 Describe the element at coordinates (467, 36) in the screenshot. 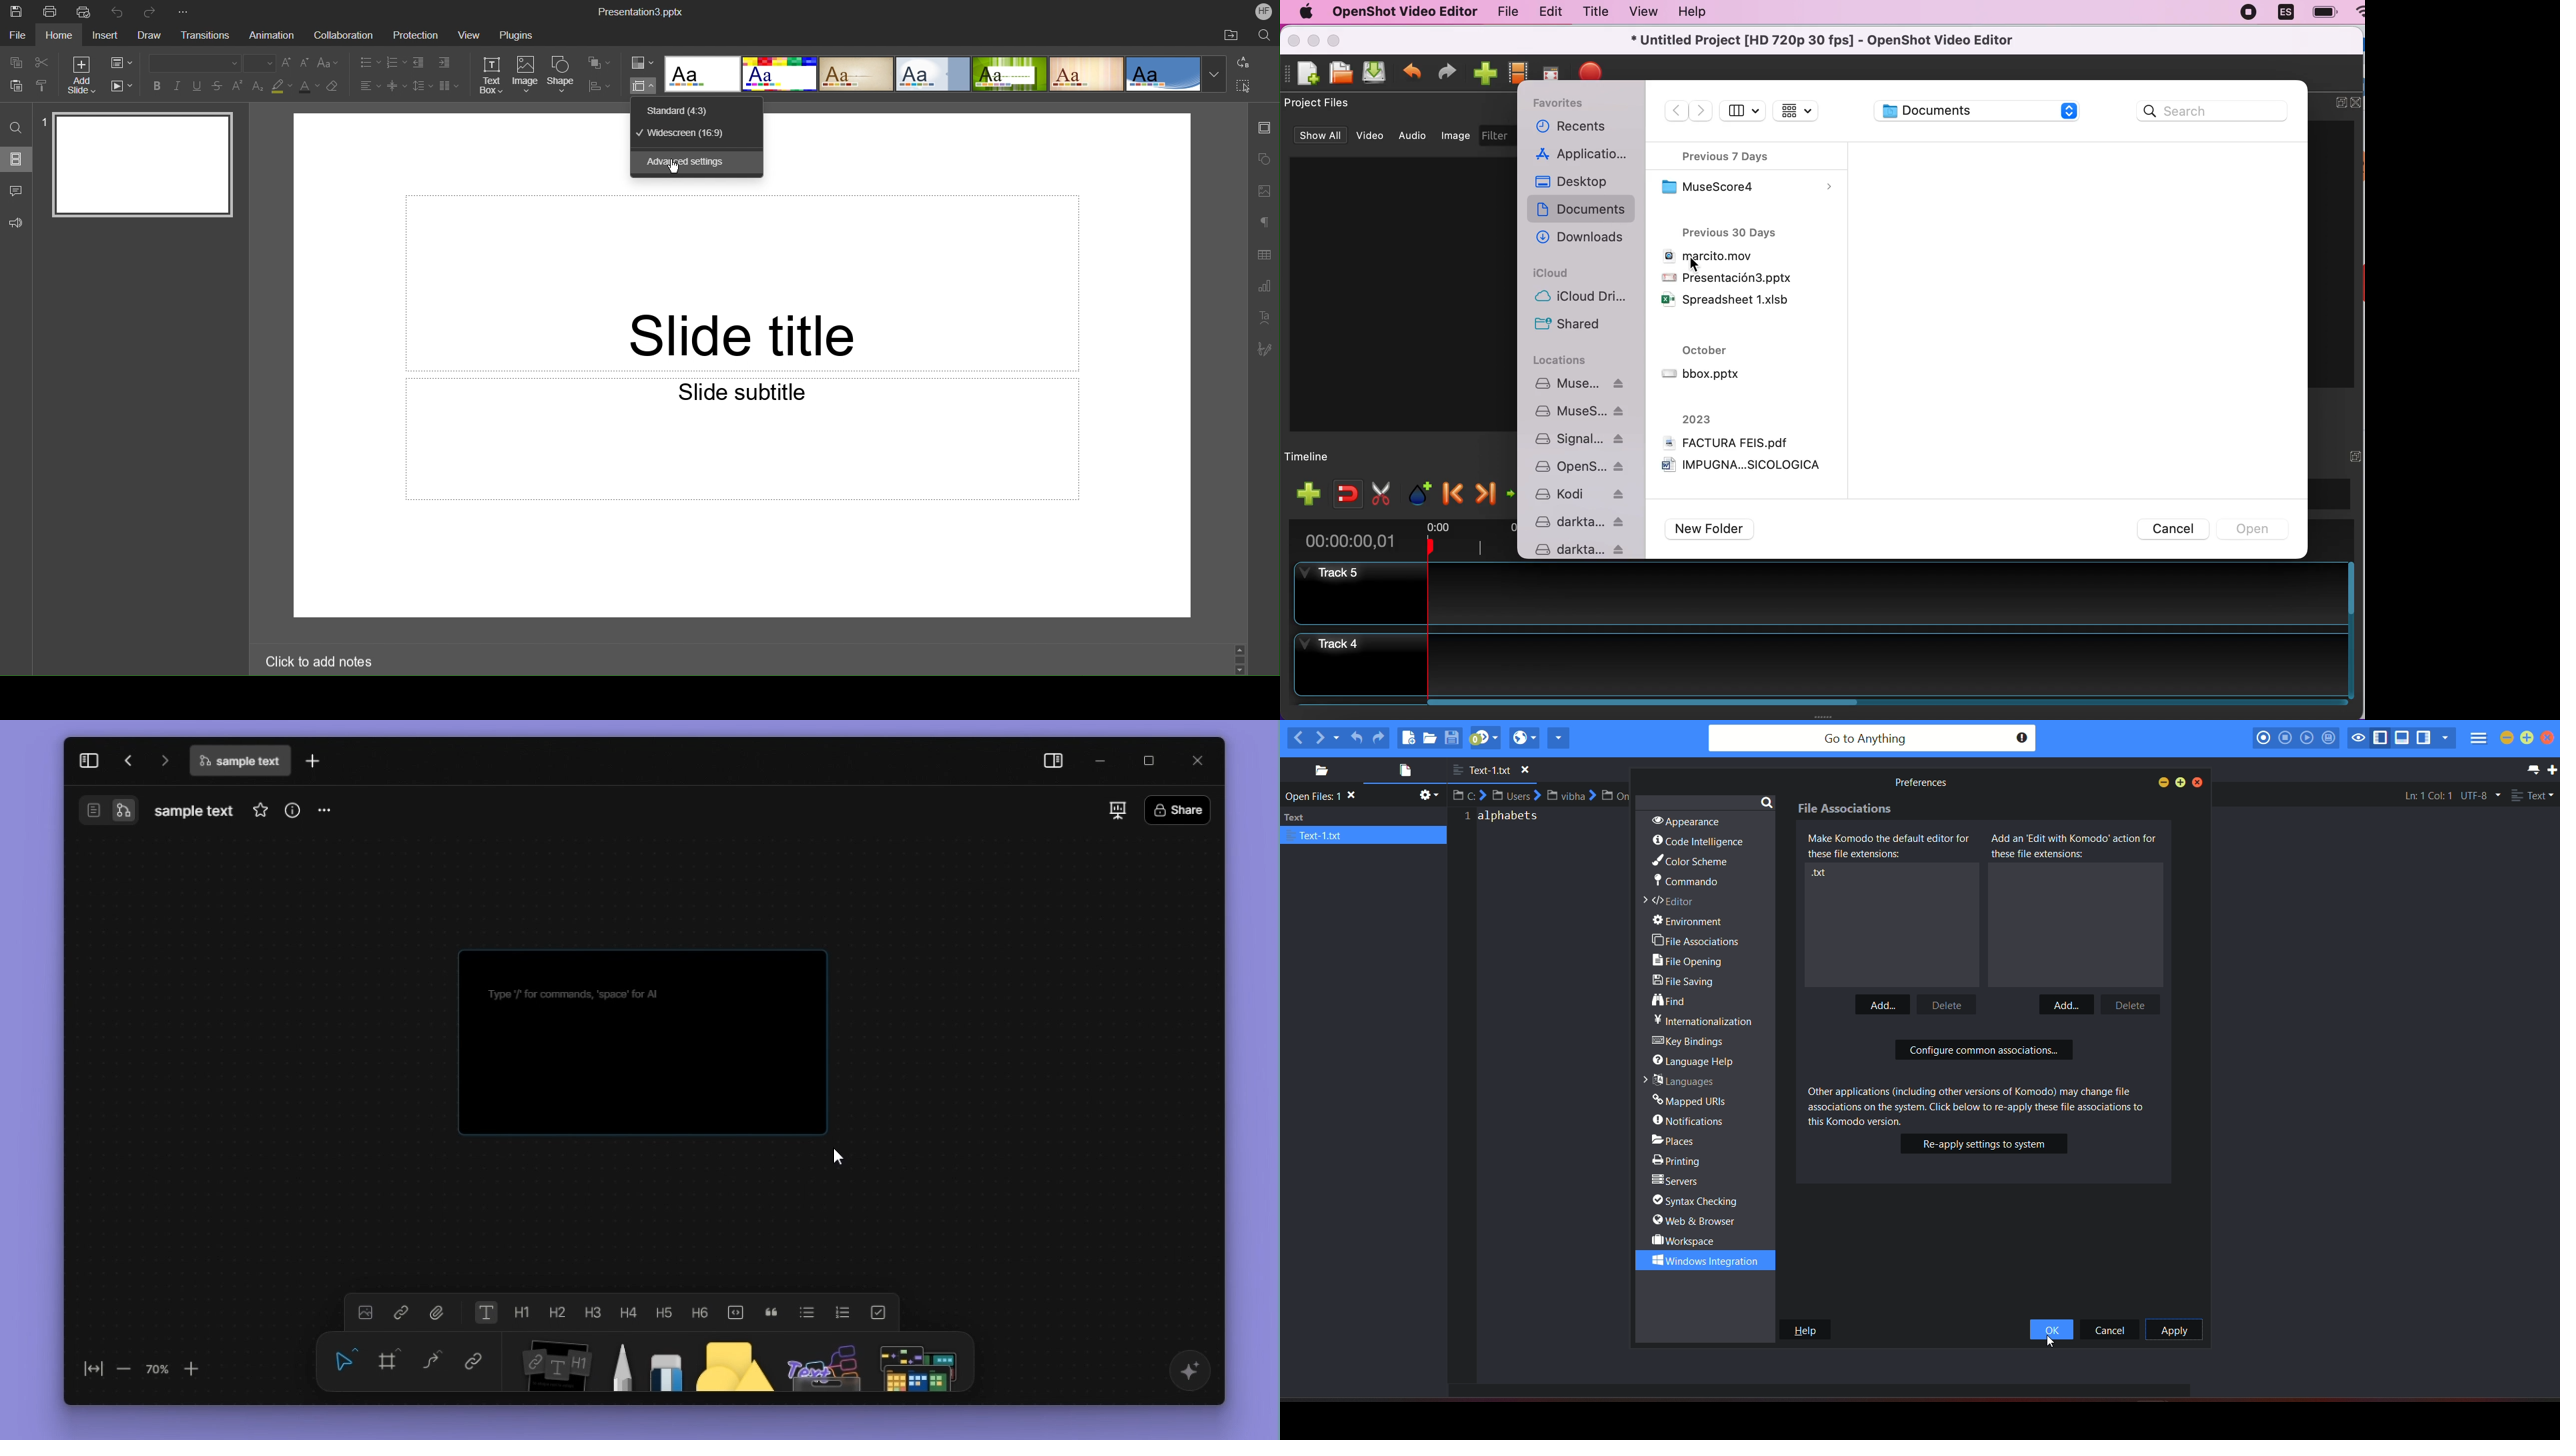

I see `View` at that location.